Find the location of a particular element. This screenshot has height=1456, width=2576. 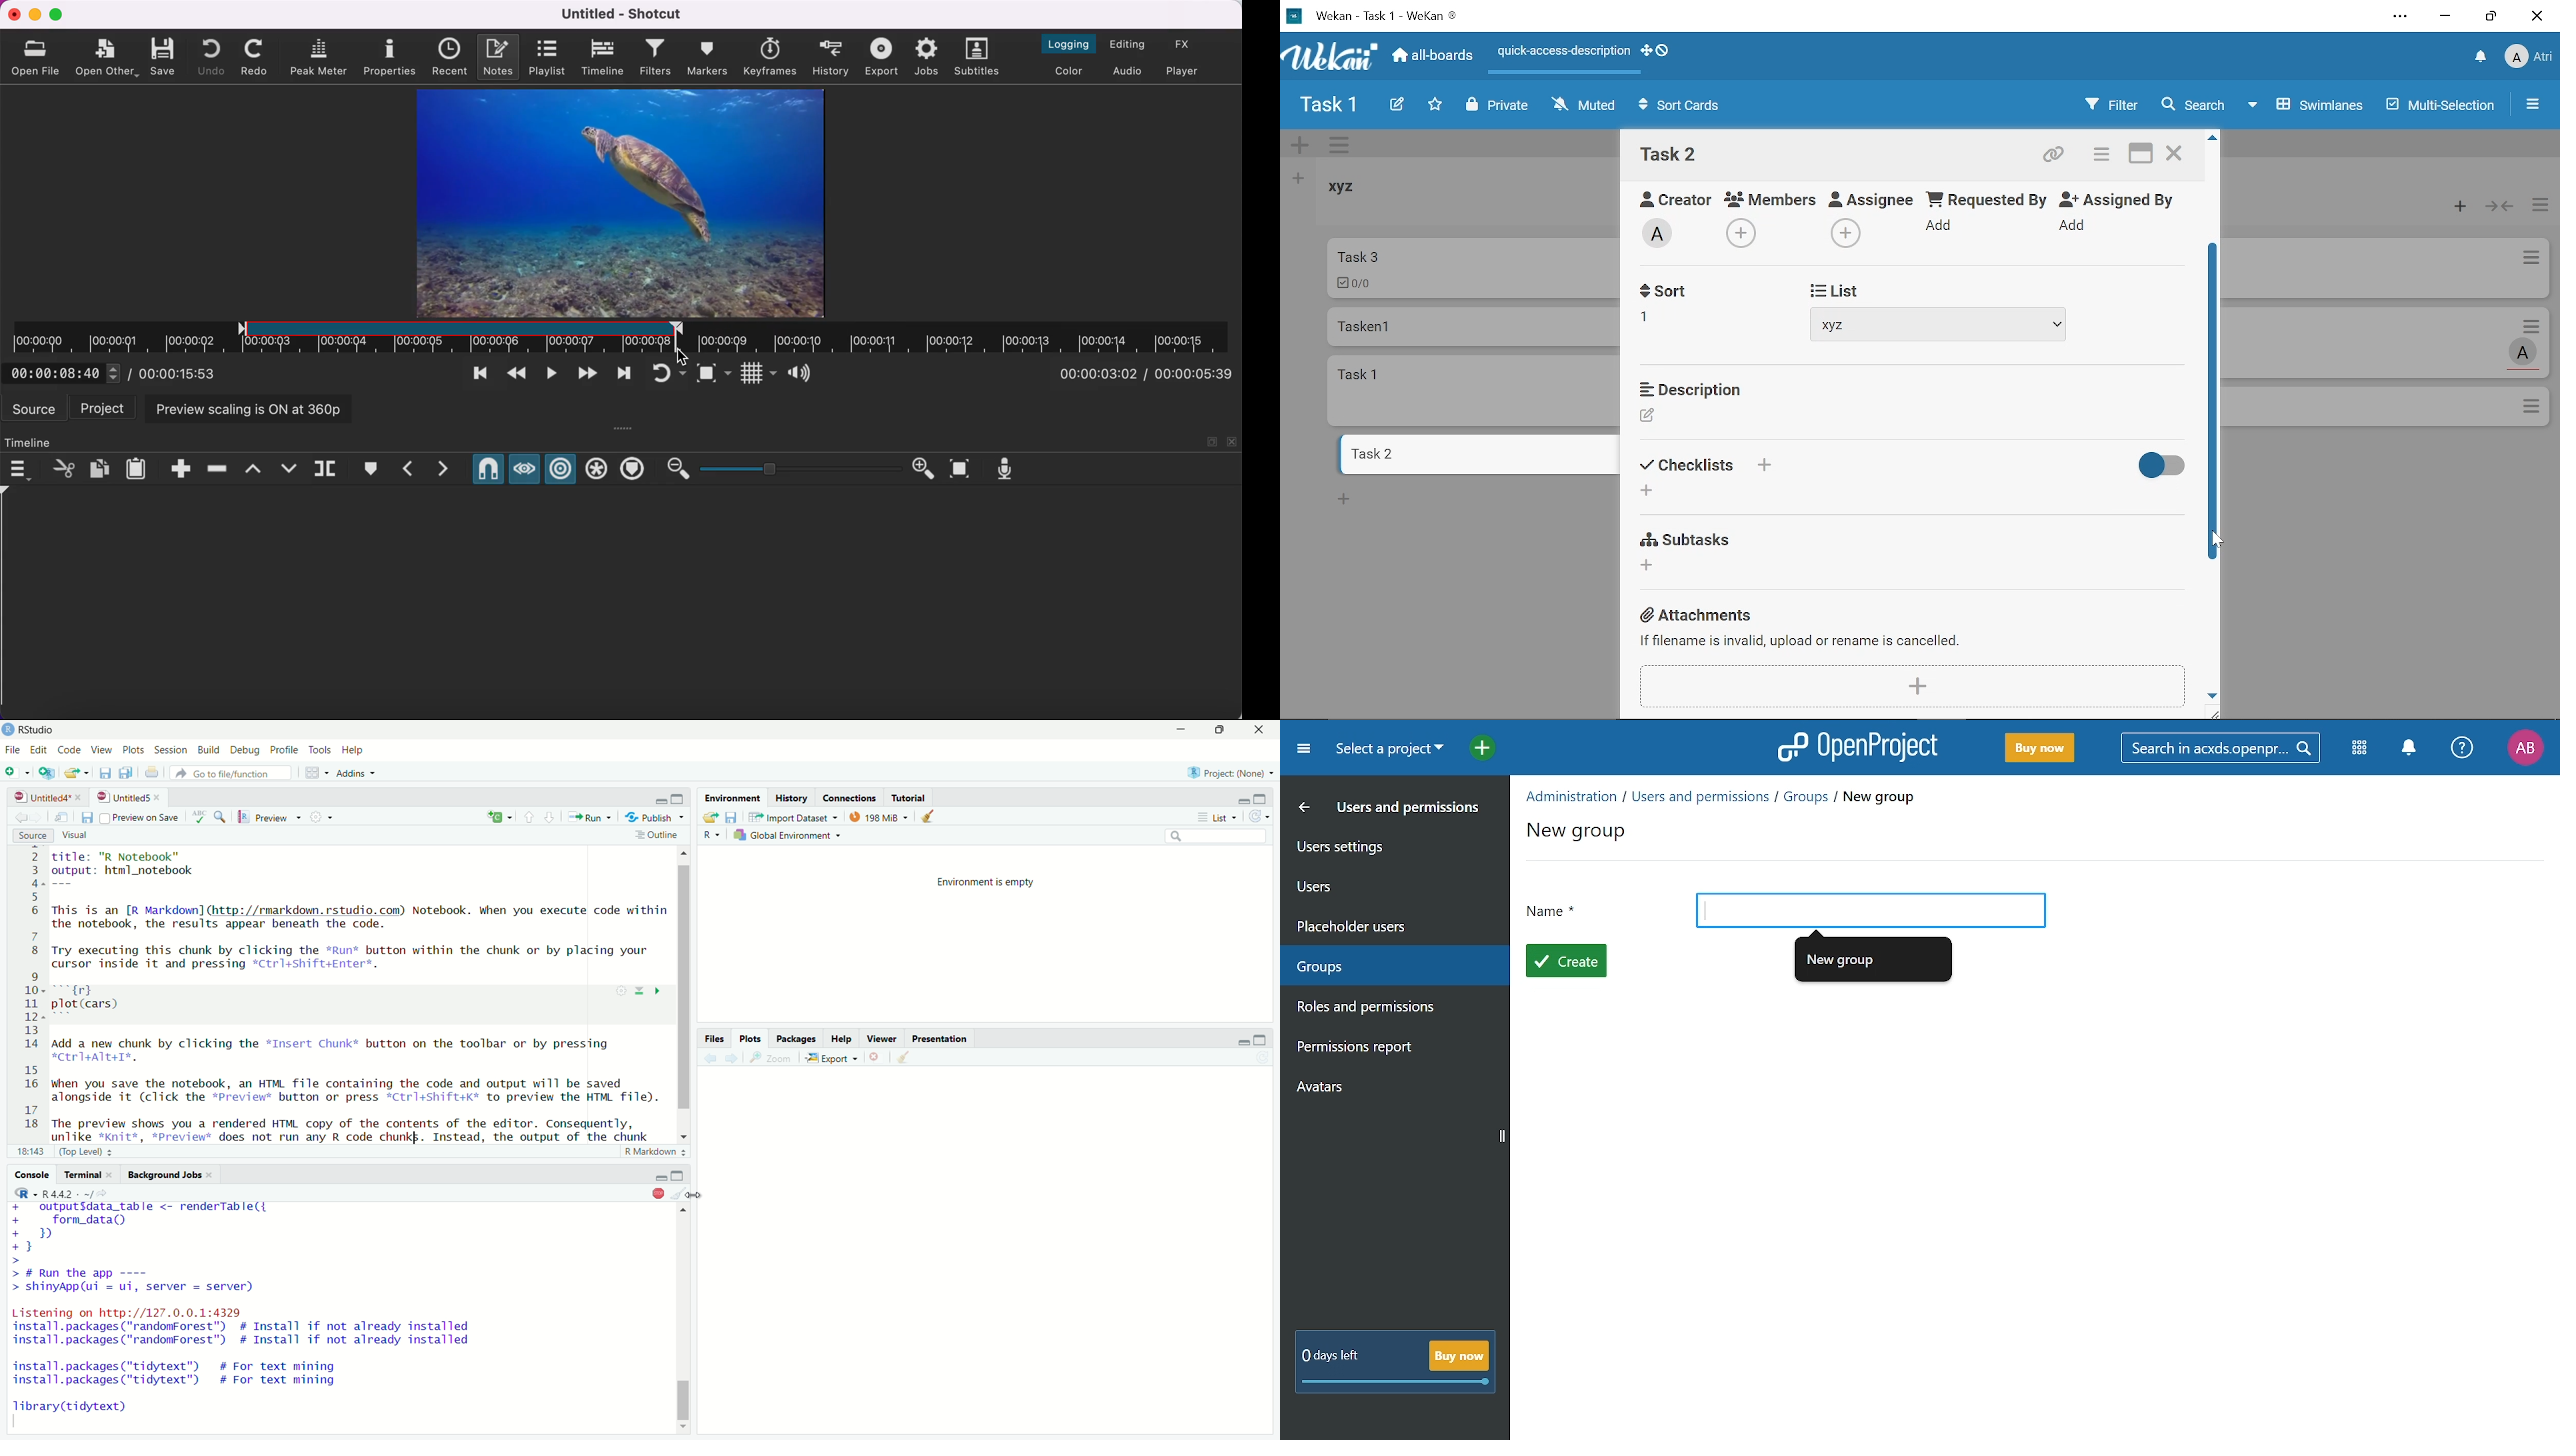

close is located at coordinates (1258, 730).